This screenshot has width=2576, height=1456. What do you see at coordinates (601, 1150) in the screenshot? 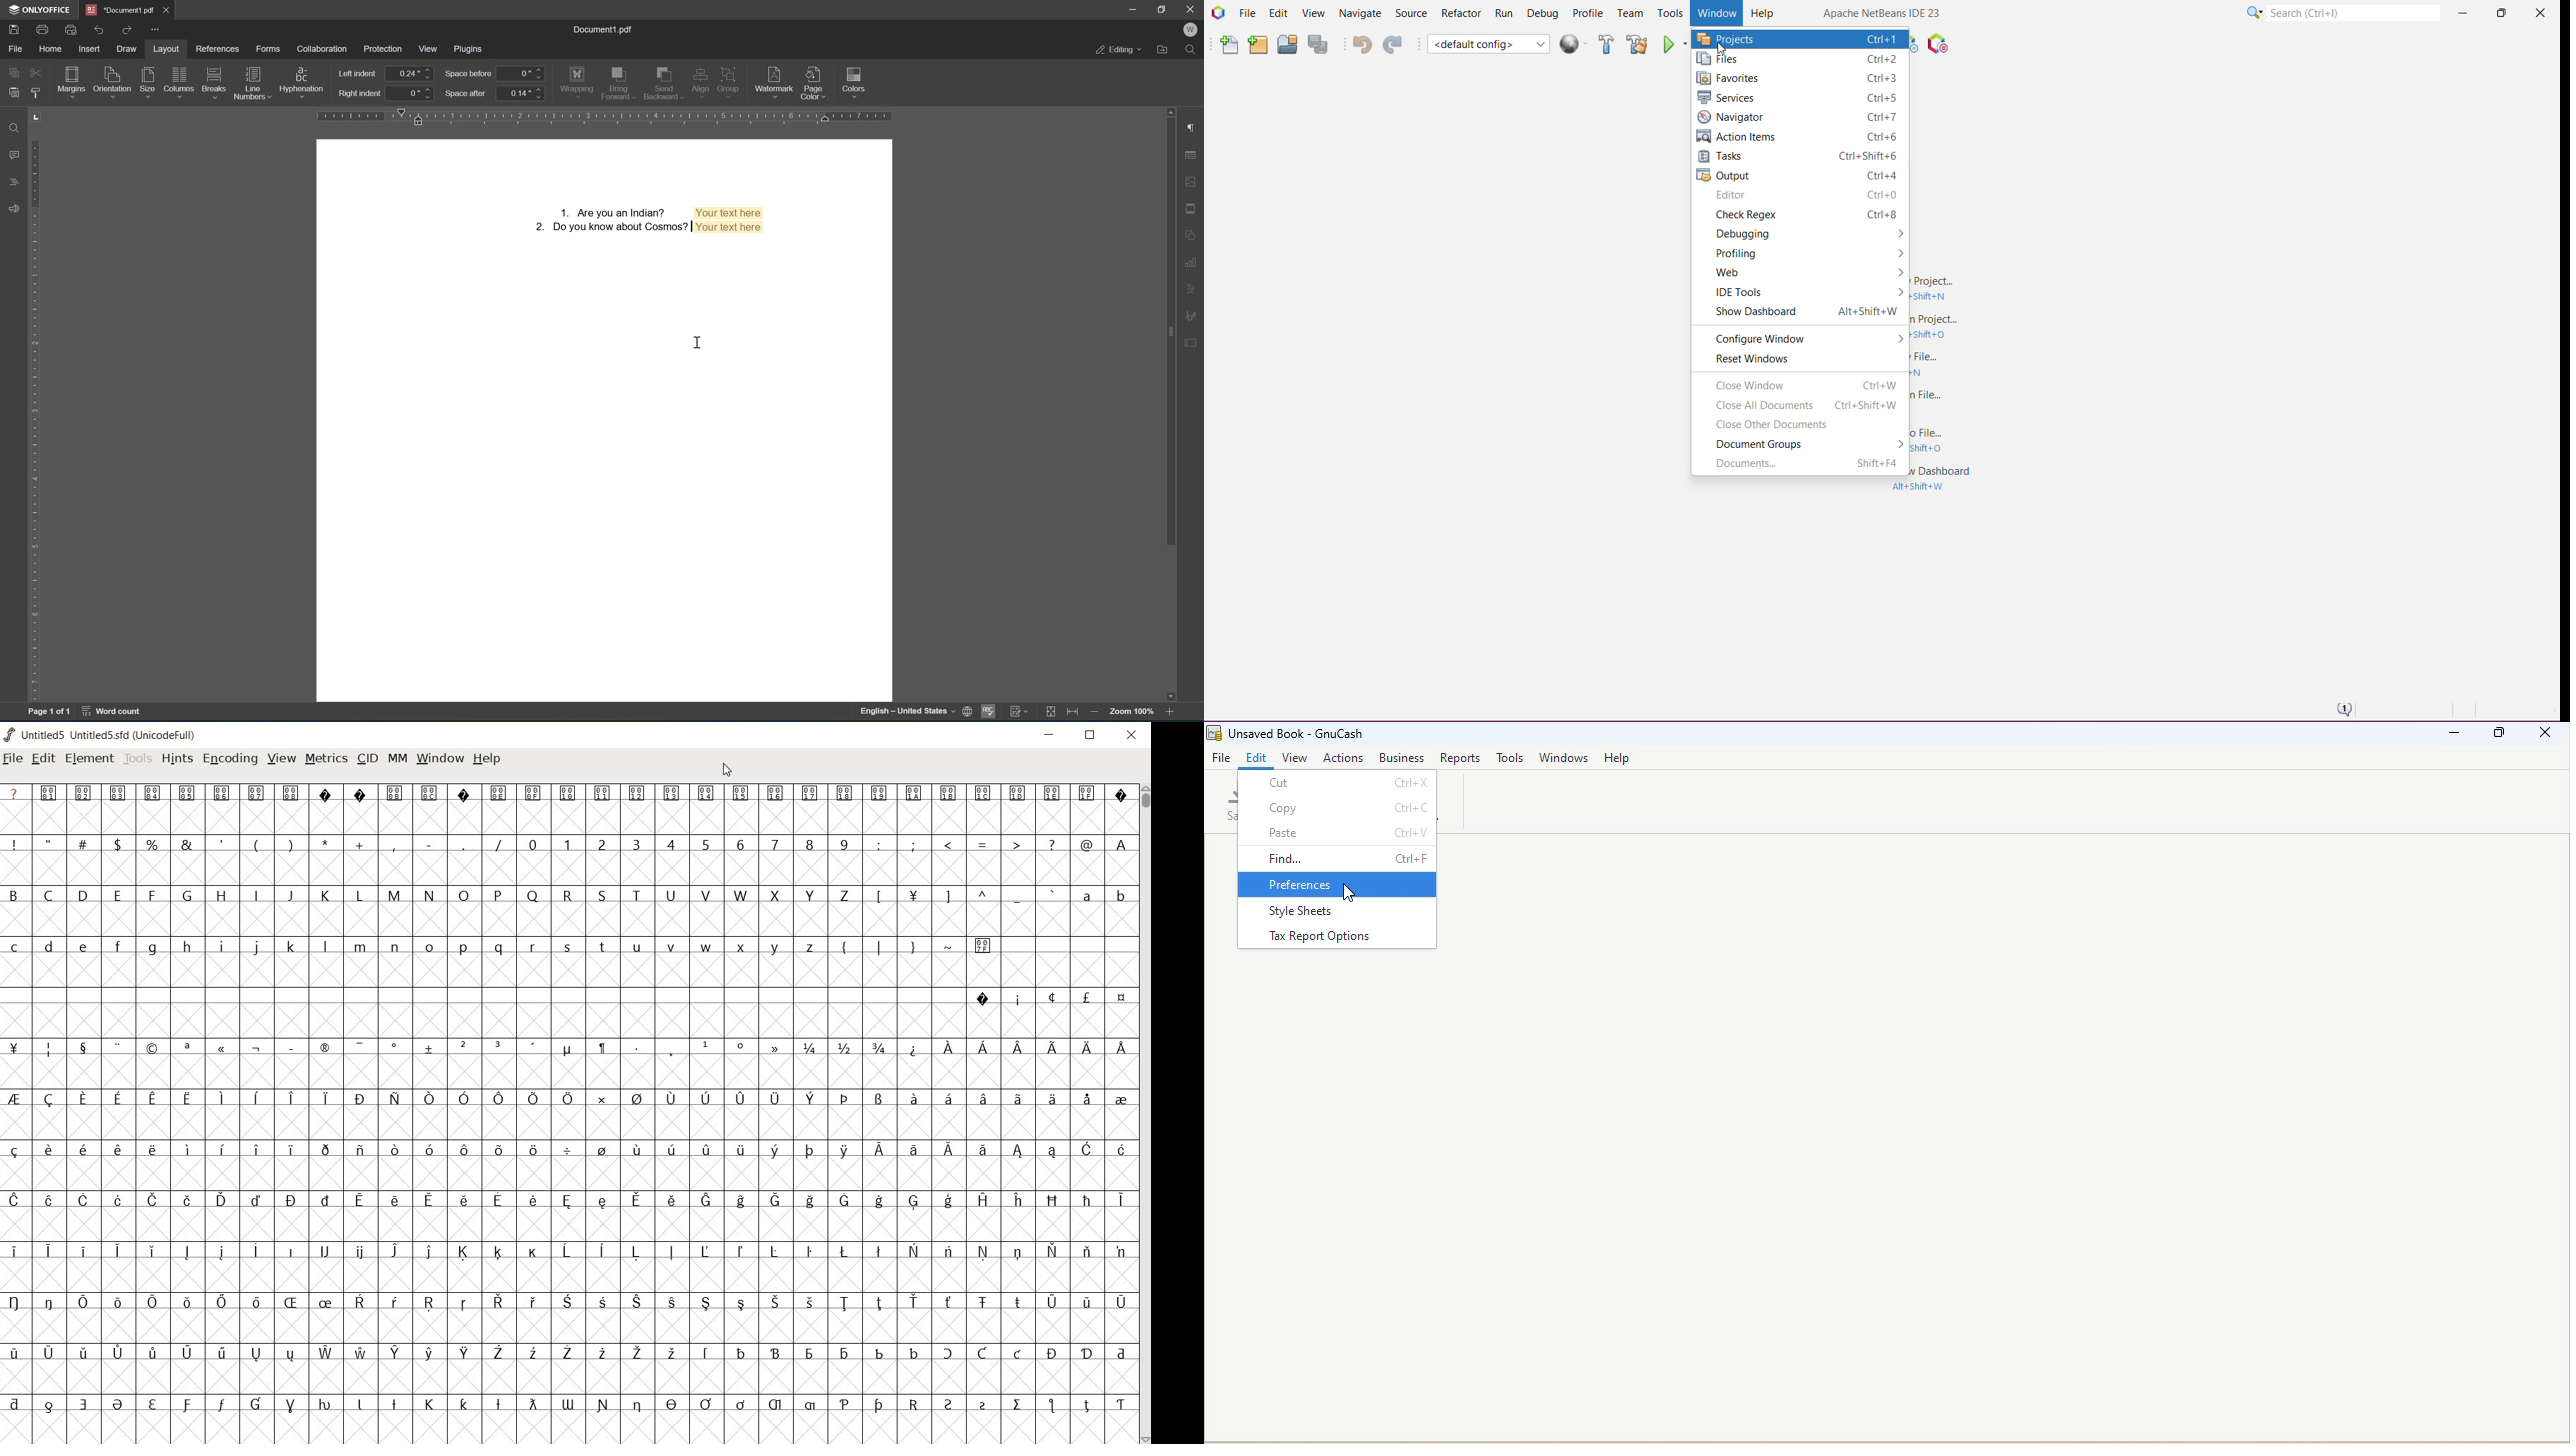
I see `Symbol` at bounding box center [601, 1150].